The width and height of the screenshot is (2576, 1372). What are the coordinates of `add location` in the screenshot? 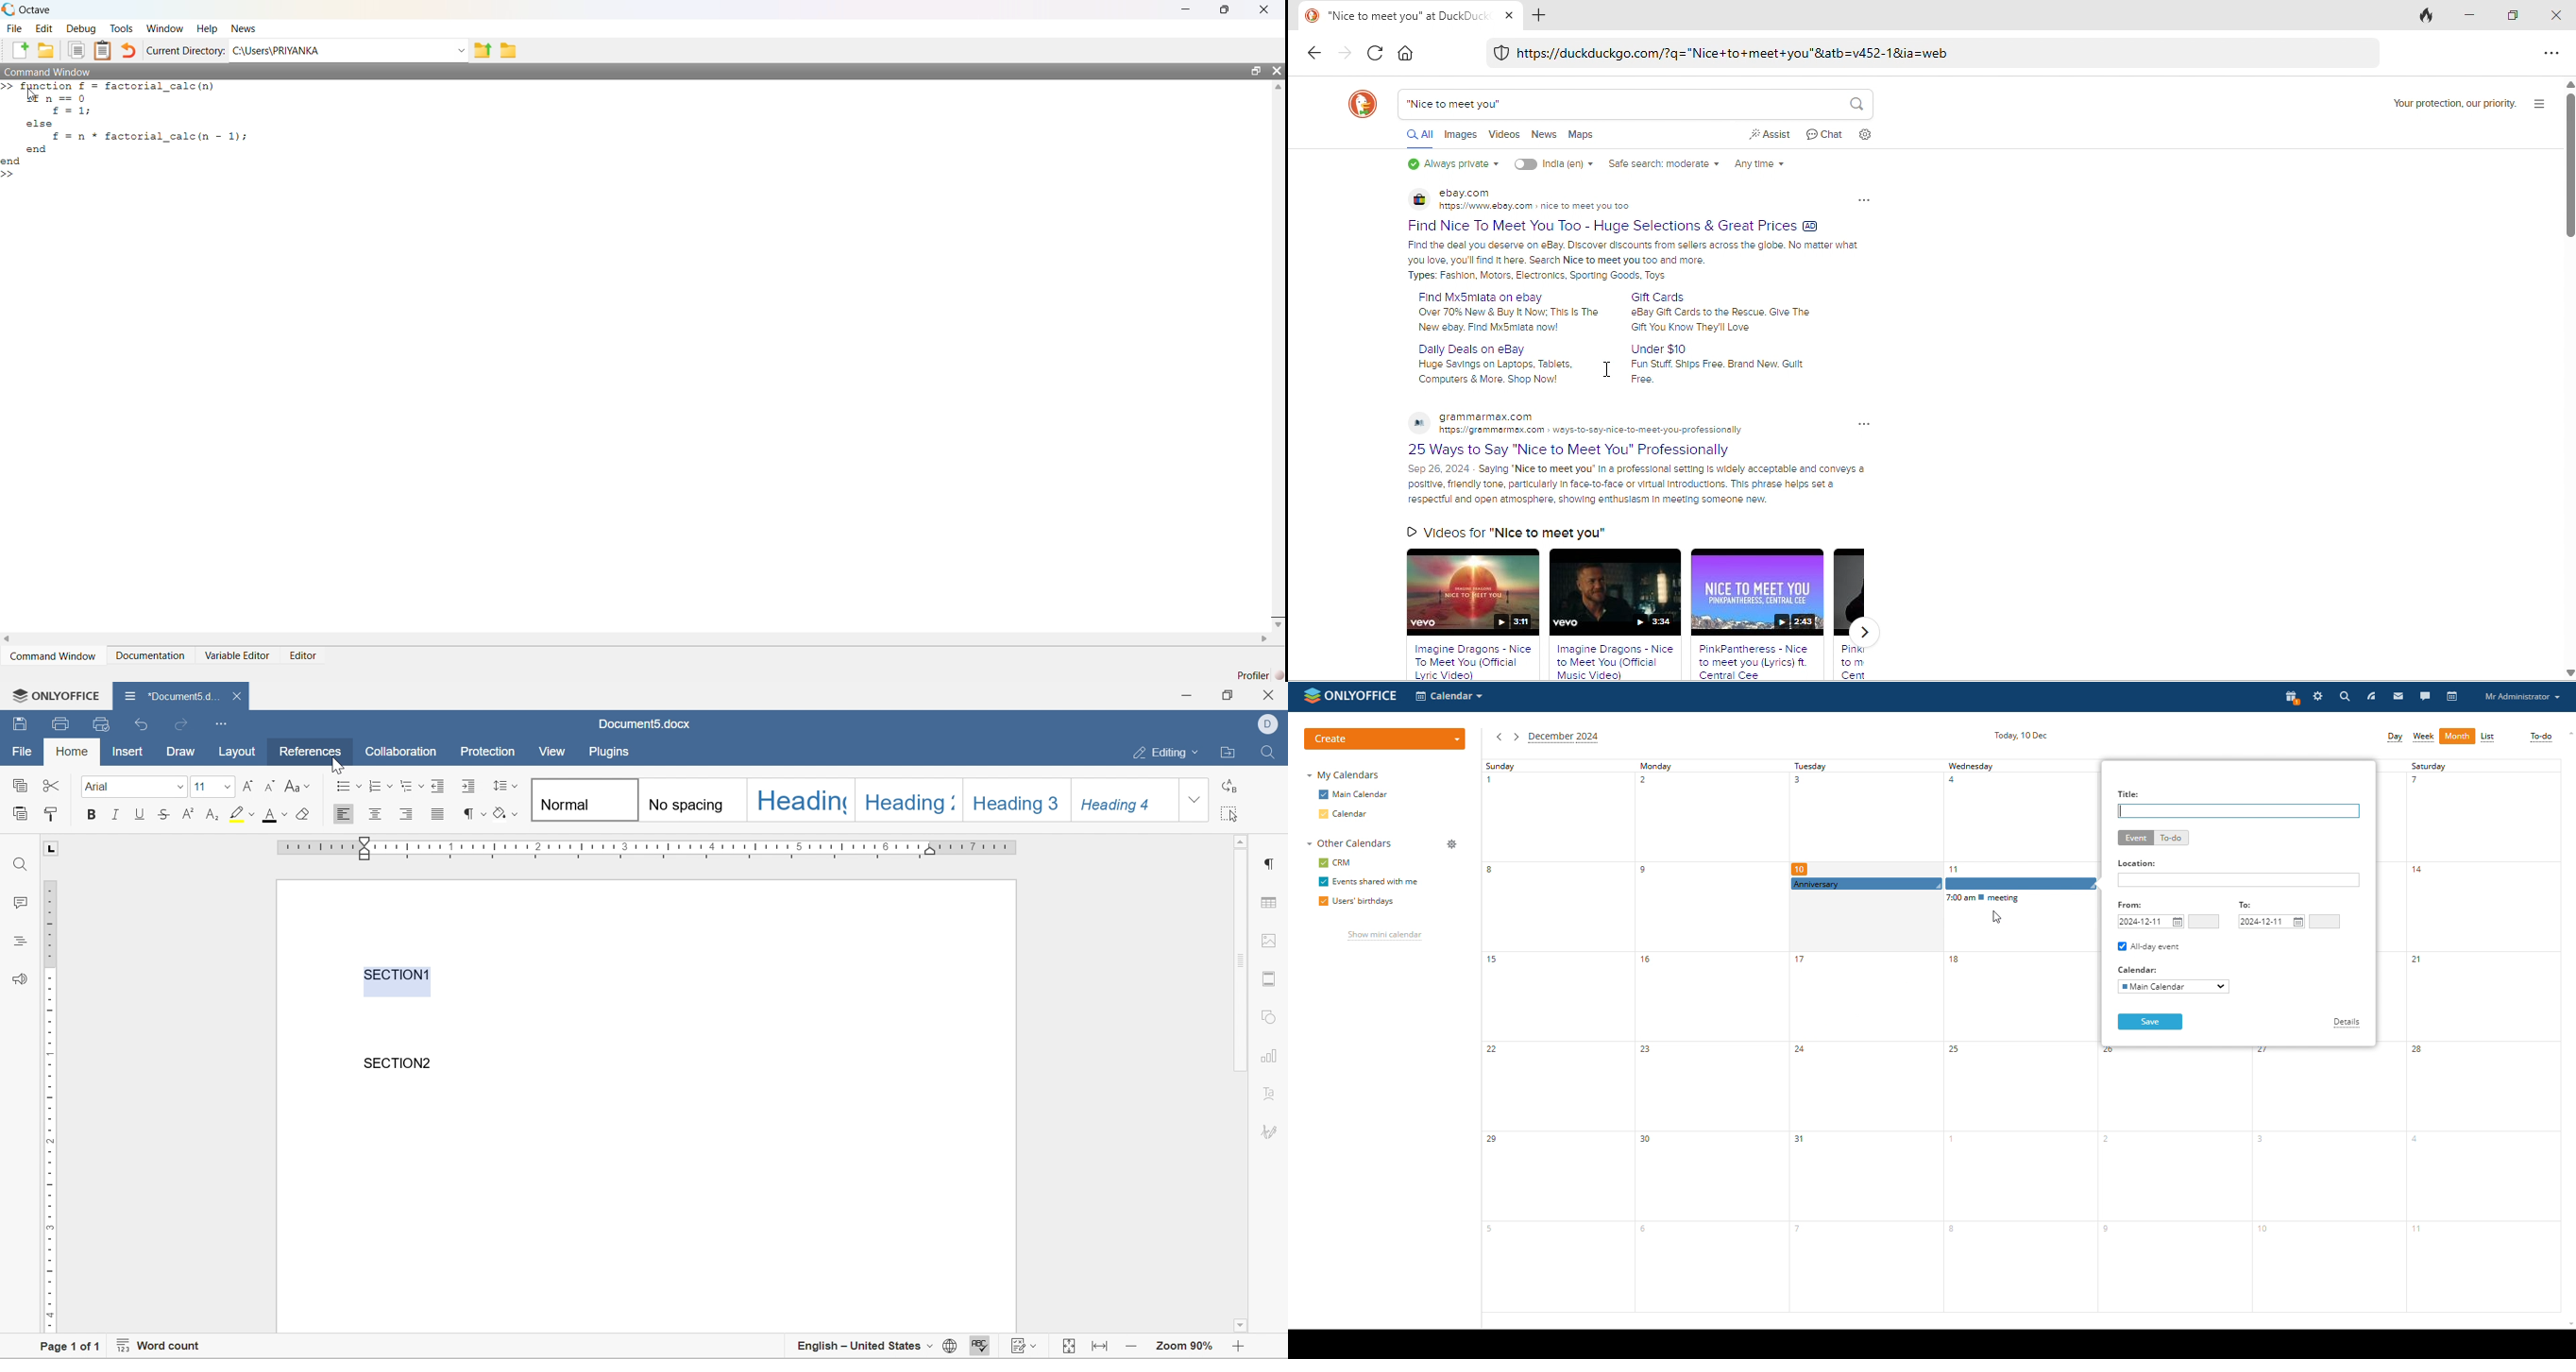 It's located at (2239, 880).